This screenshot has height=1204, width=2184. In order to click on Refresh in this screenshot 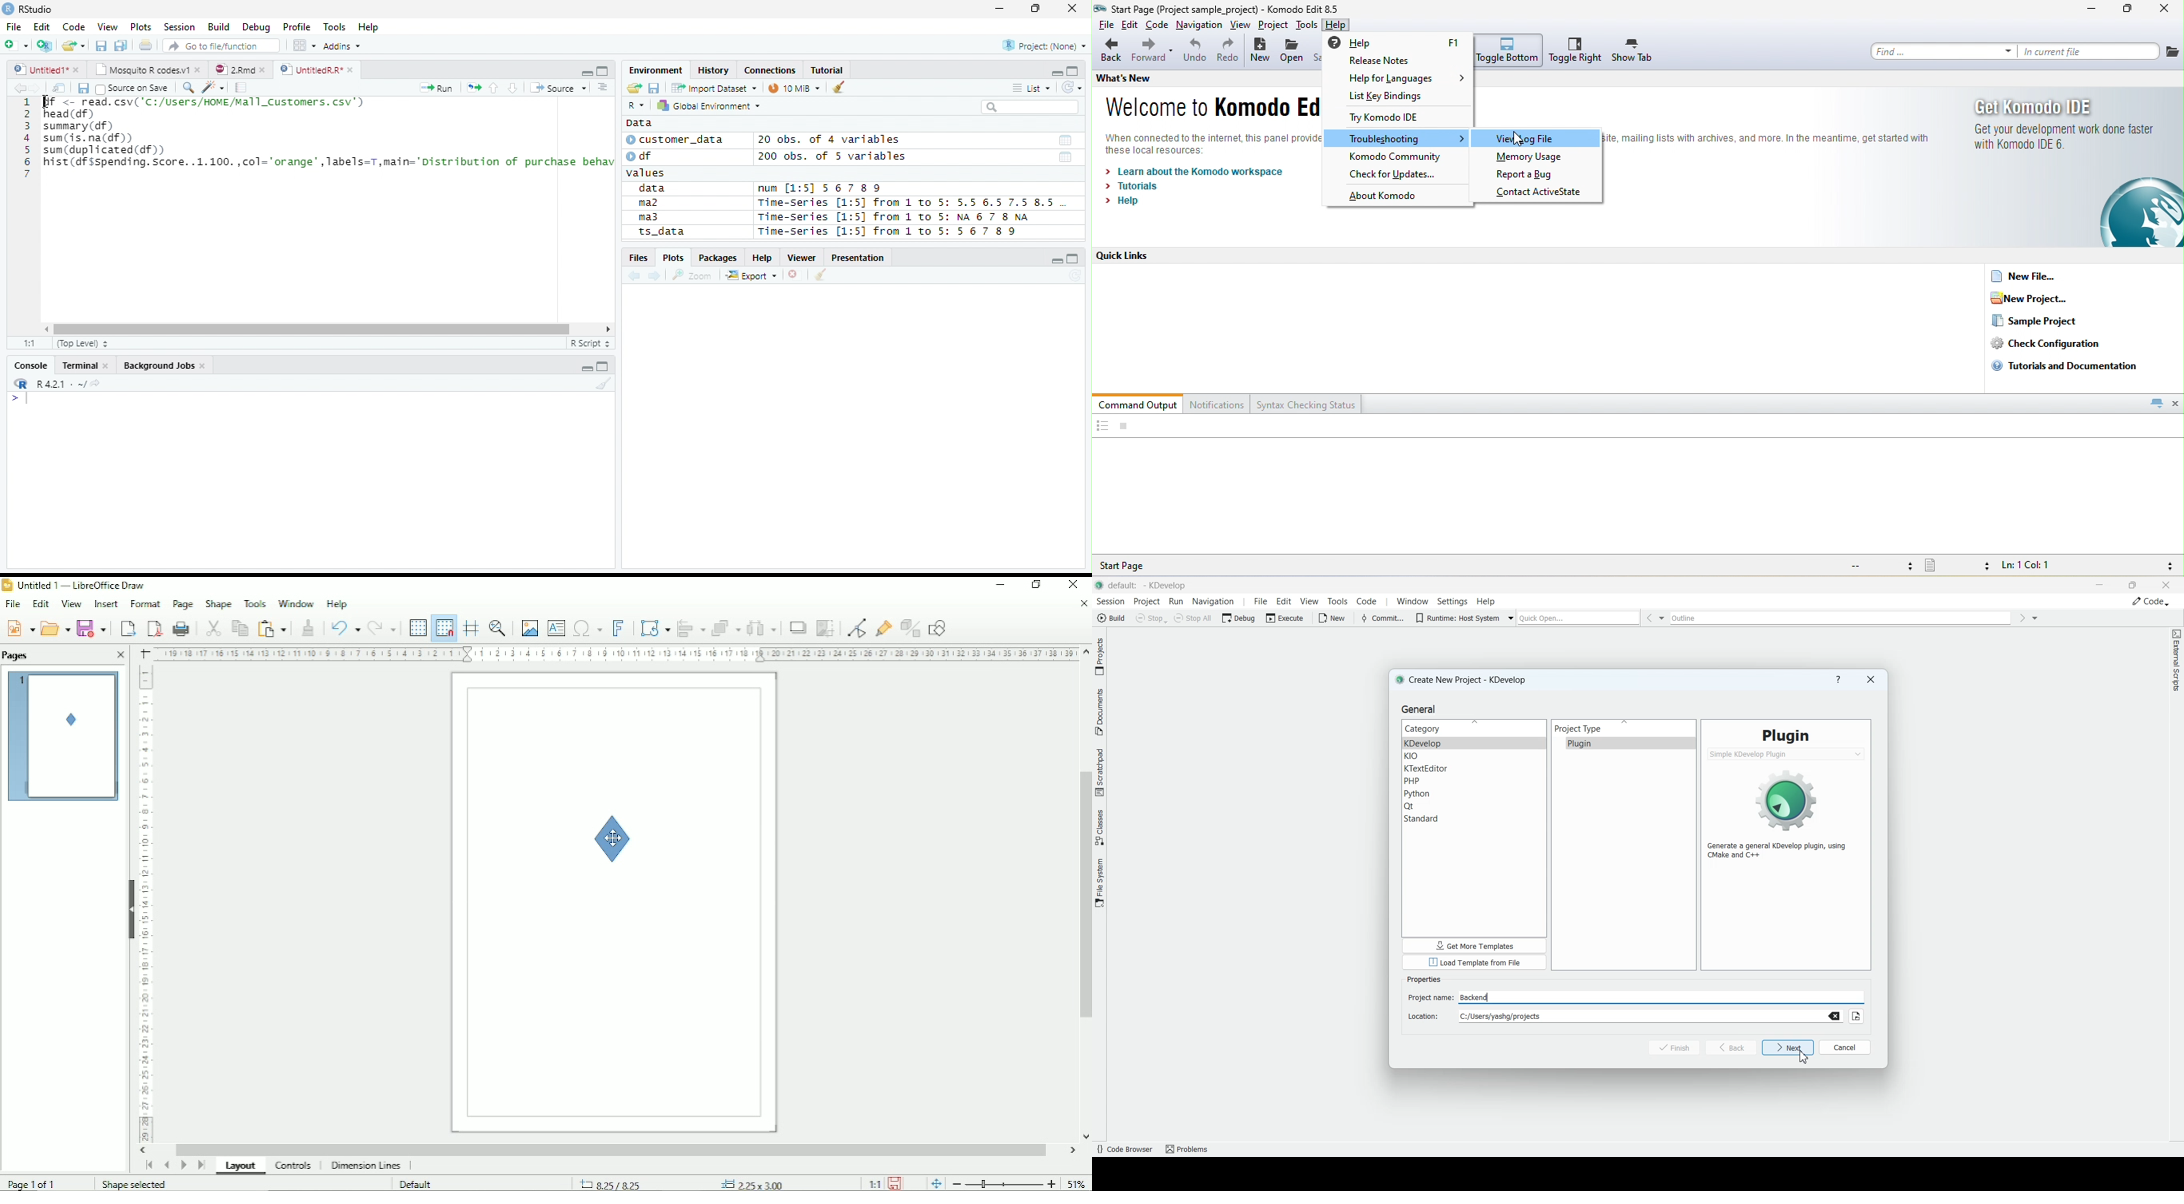, I will do `click(1072, 86)`.